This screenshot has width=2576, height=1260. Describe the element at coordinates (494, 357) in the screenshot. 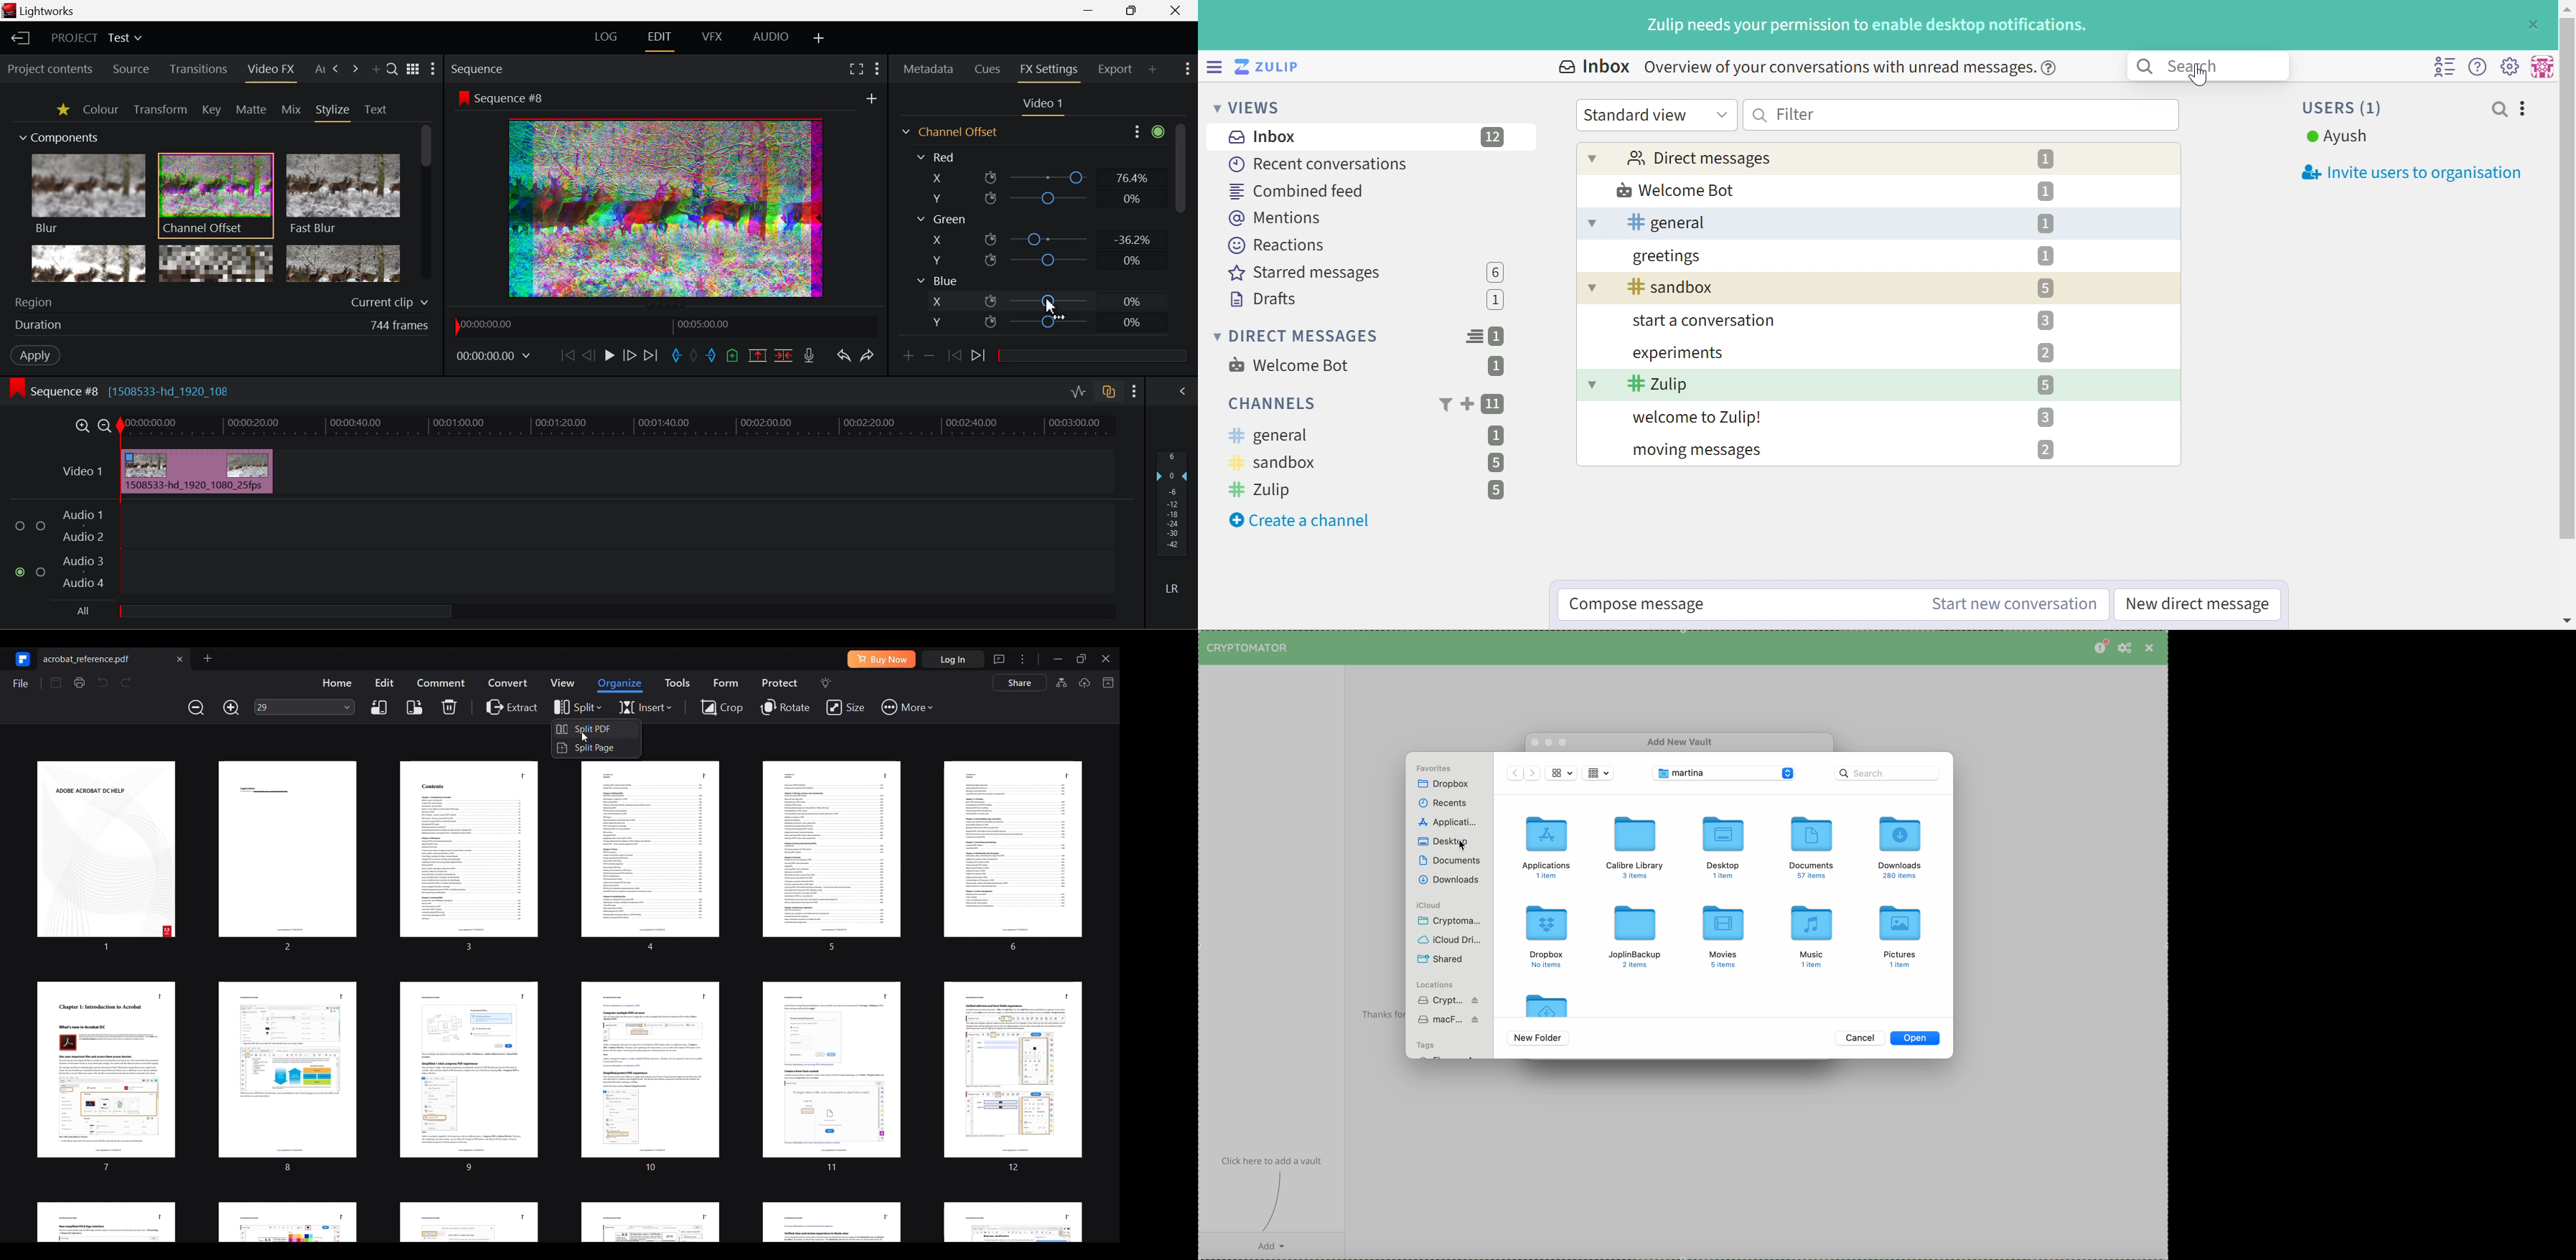

I see `Frame Time` at that location.